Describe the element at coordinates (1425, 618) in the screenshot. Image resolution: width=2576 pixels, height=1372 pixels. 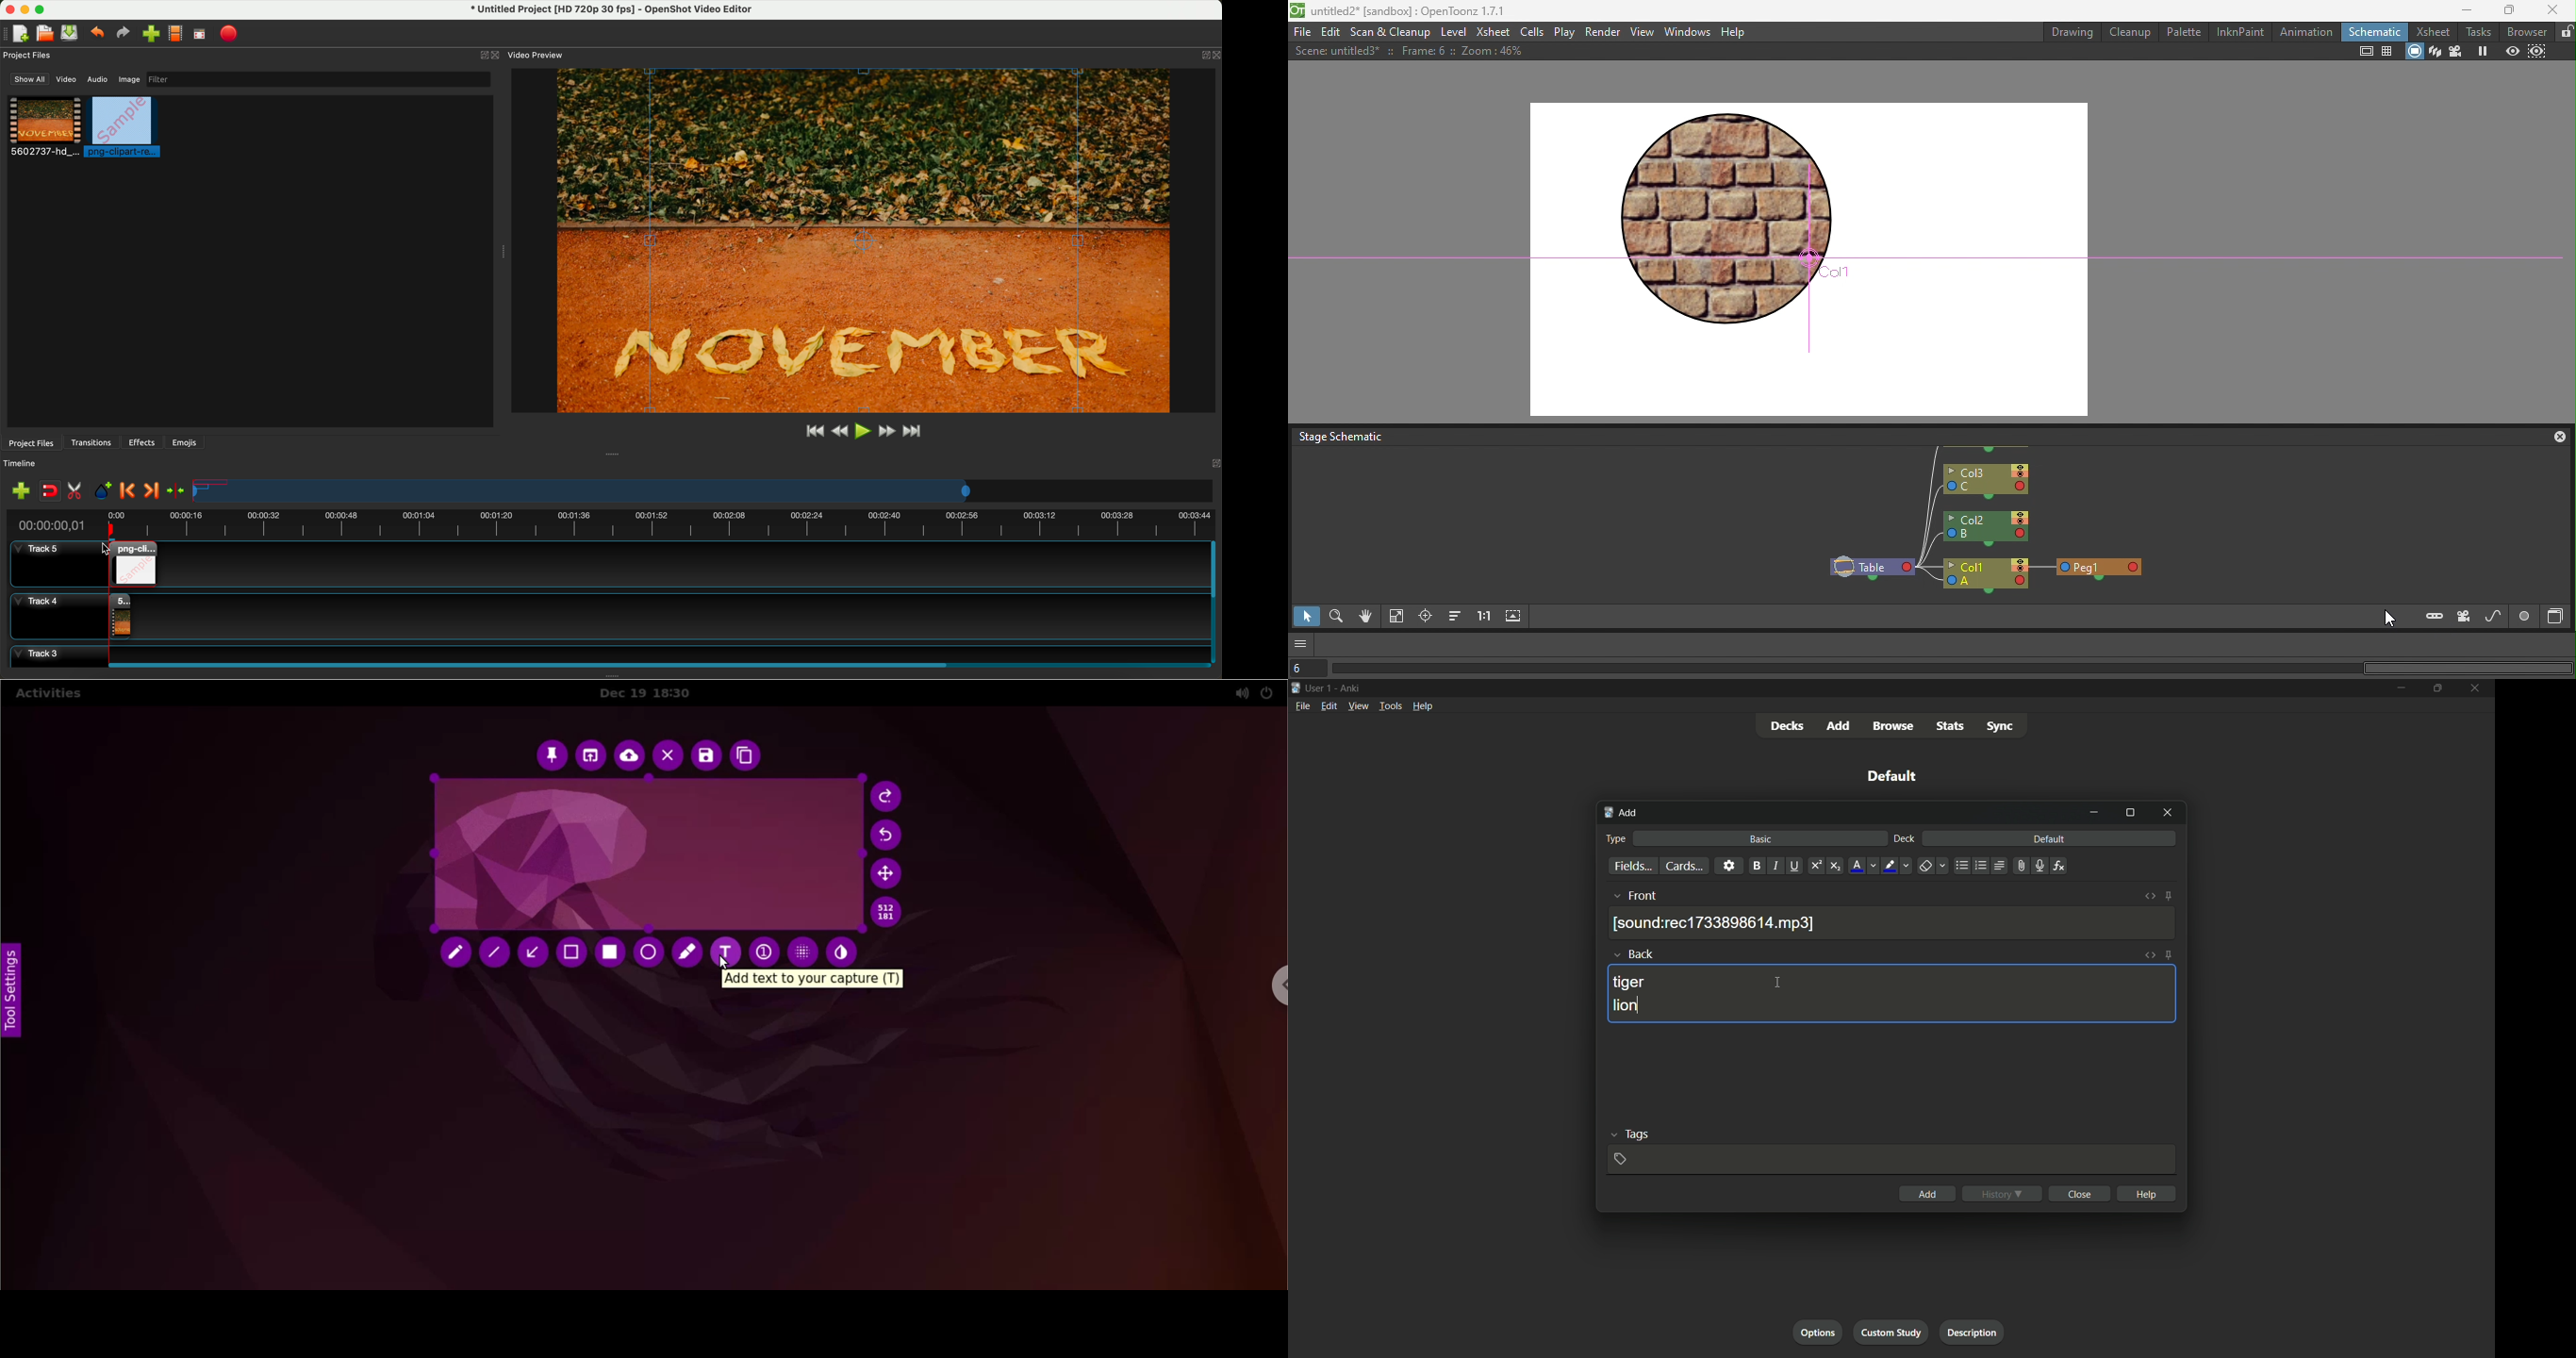
I see `Focus on current` at that location.